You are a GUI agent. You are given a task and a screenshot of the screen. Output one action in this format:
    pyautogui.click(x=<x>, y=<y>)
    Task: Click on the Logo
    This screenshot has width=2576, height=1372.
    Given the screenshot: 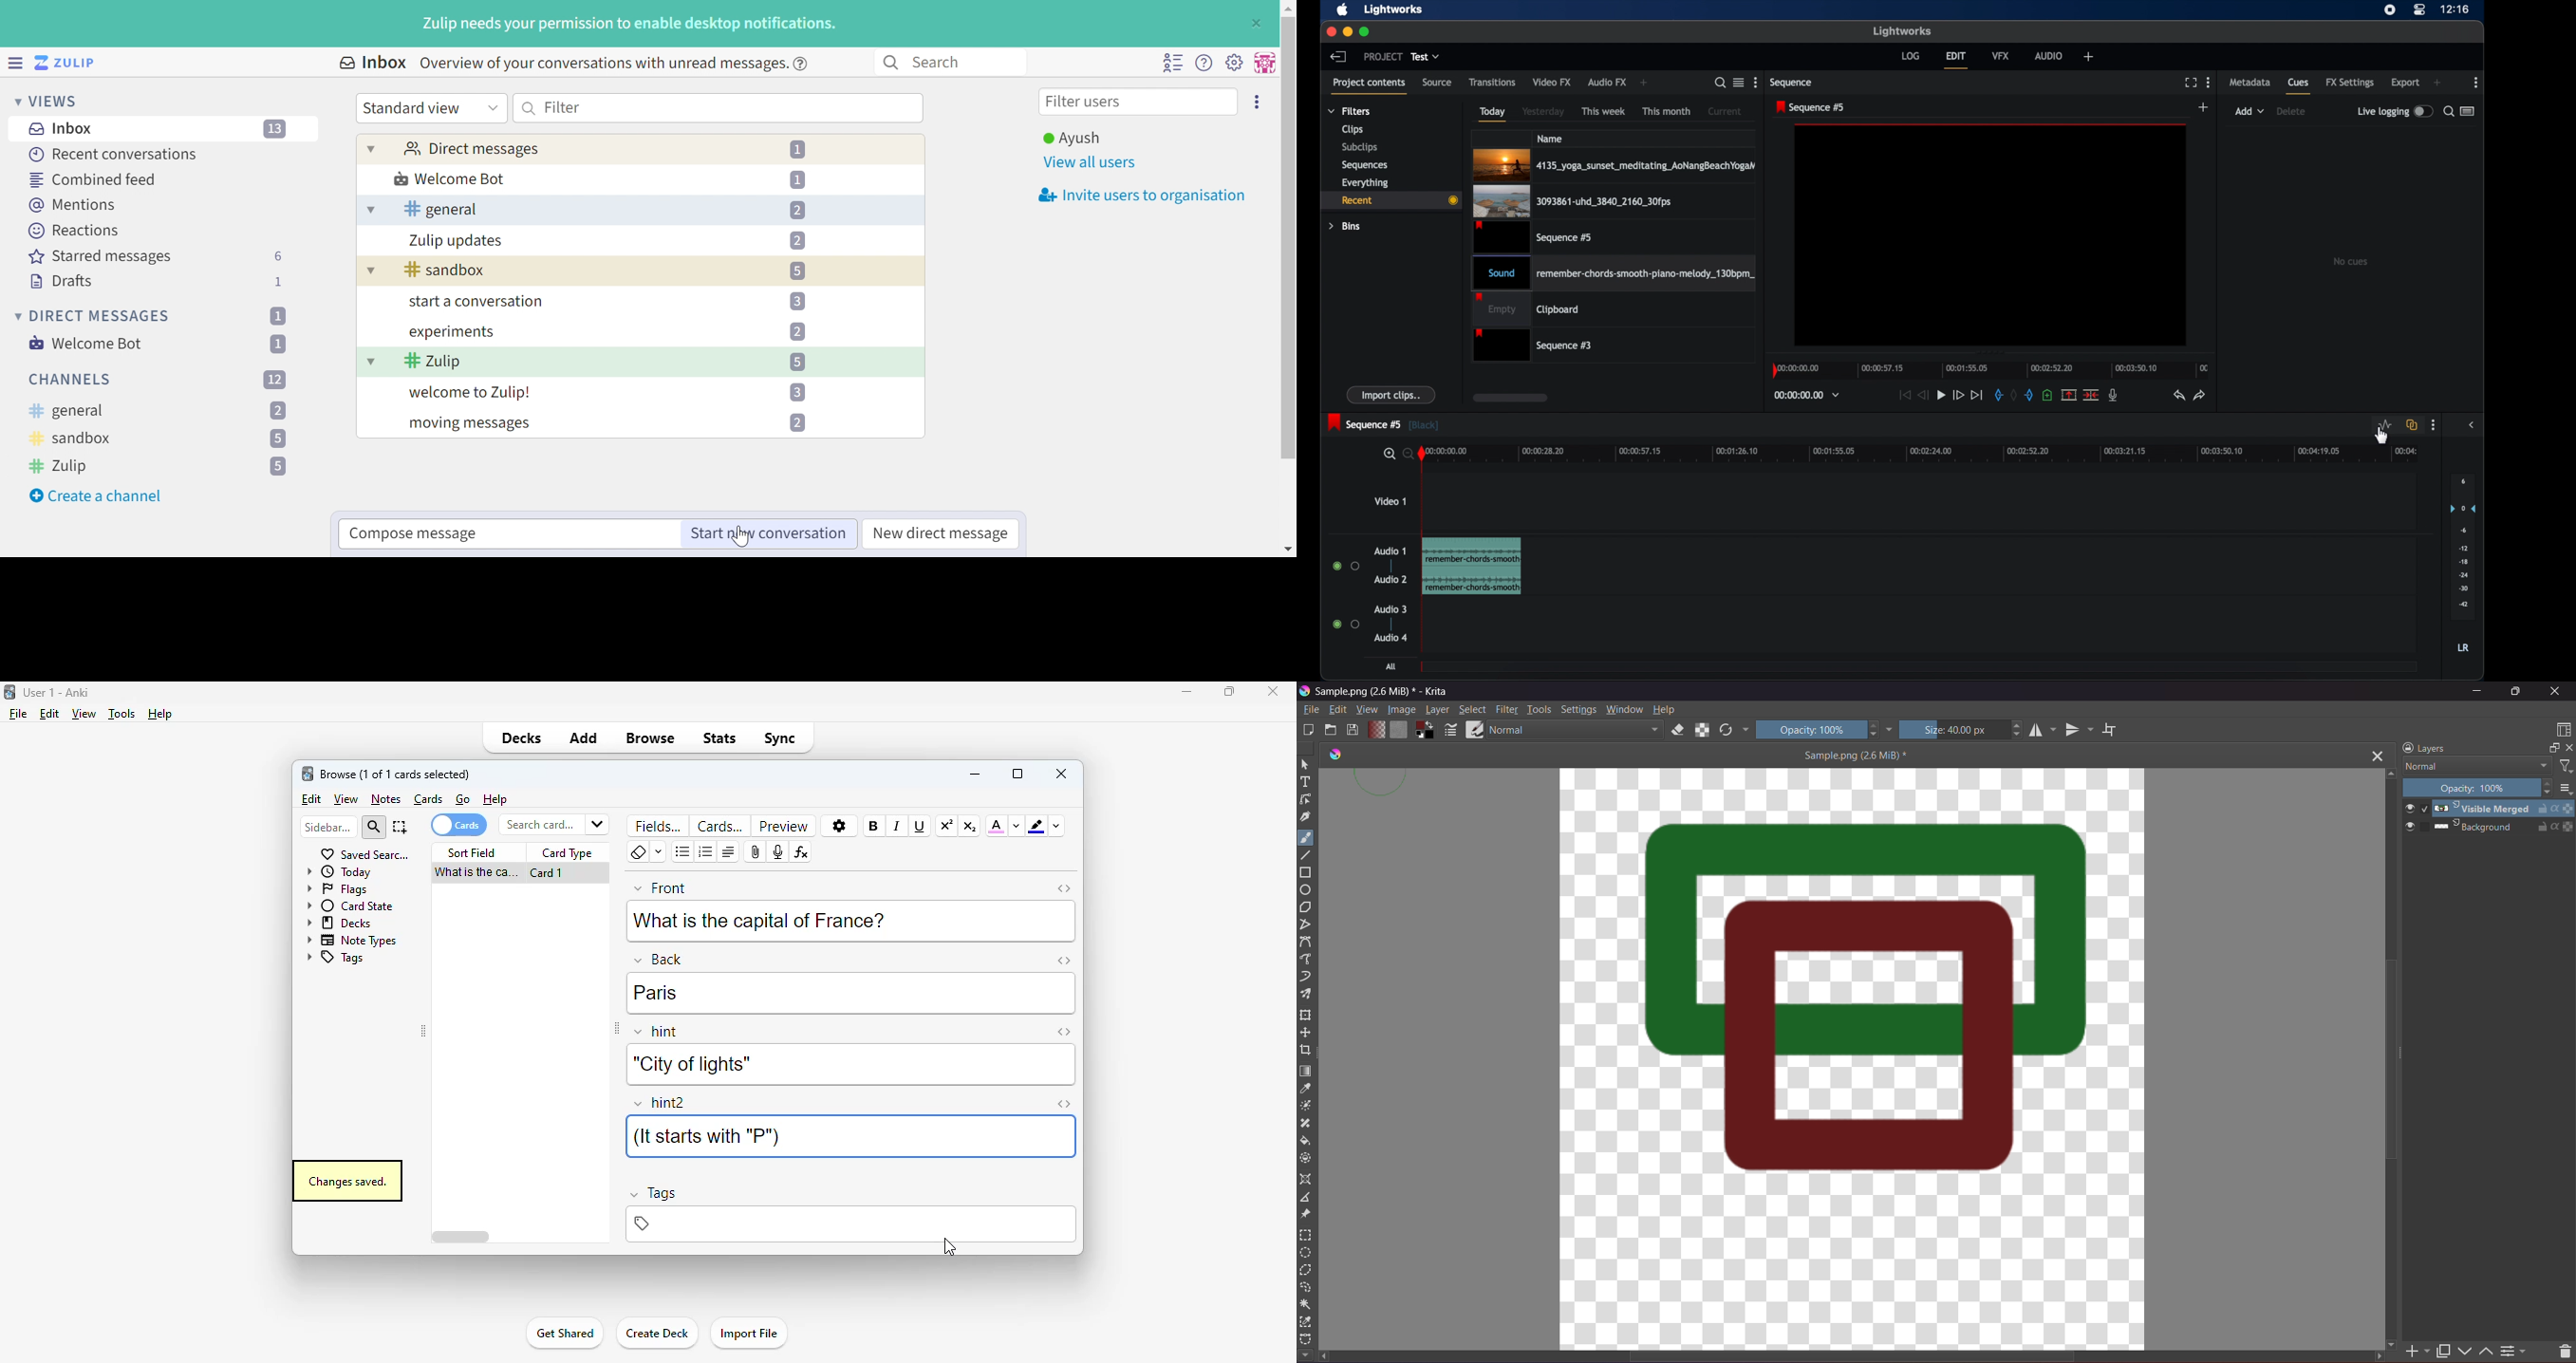 What is the action you would take?
    pyautogui.click(x=1333, y=754)
    